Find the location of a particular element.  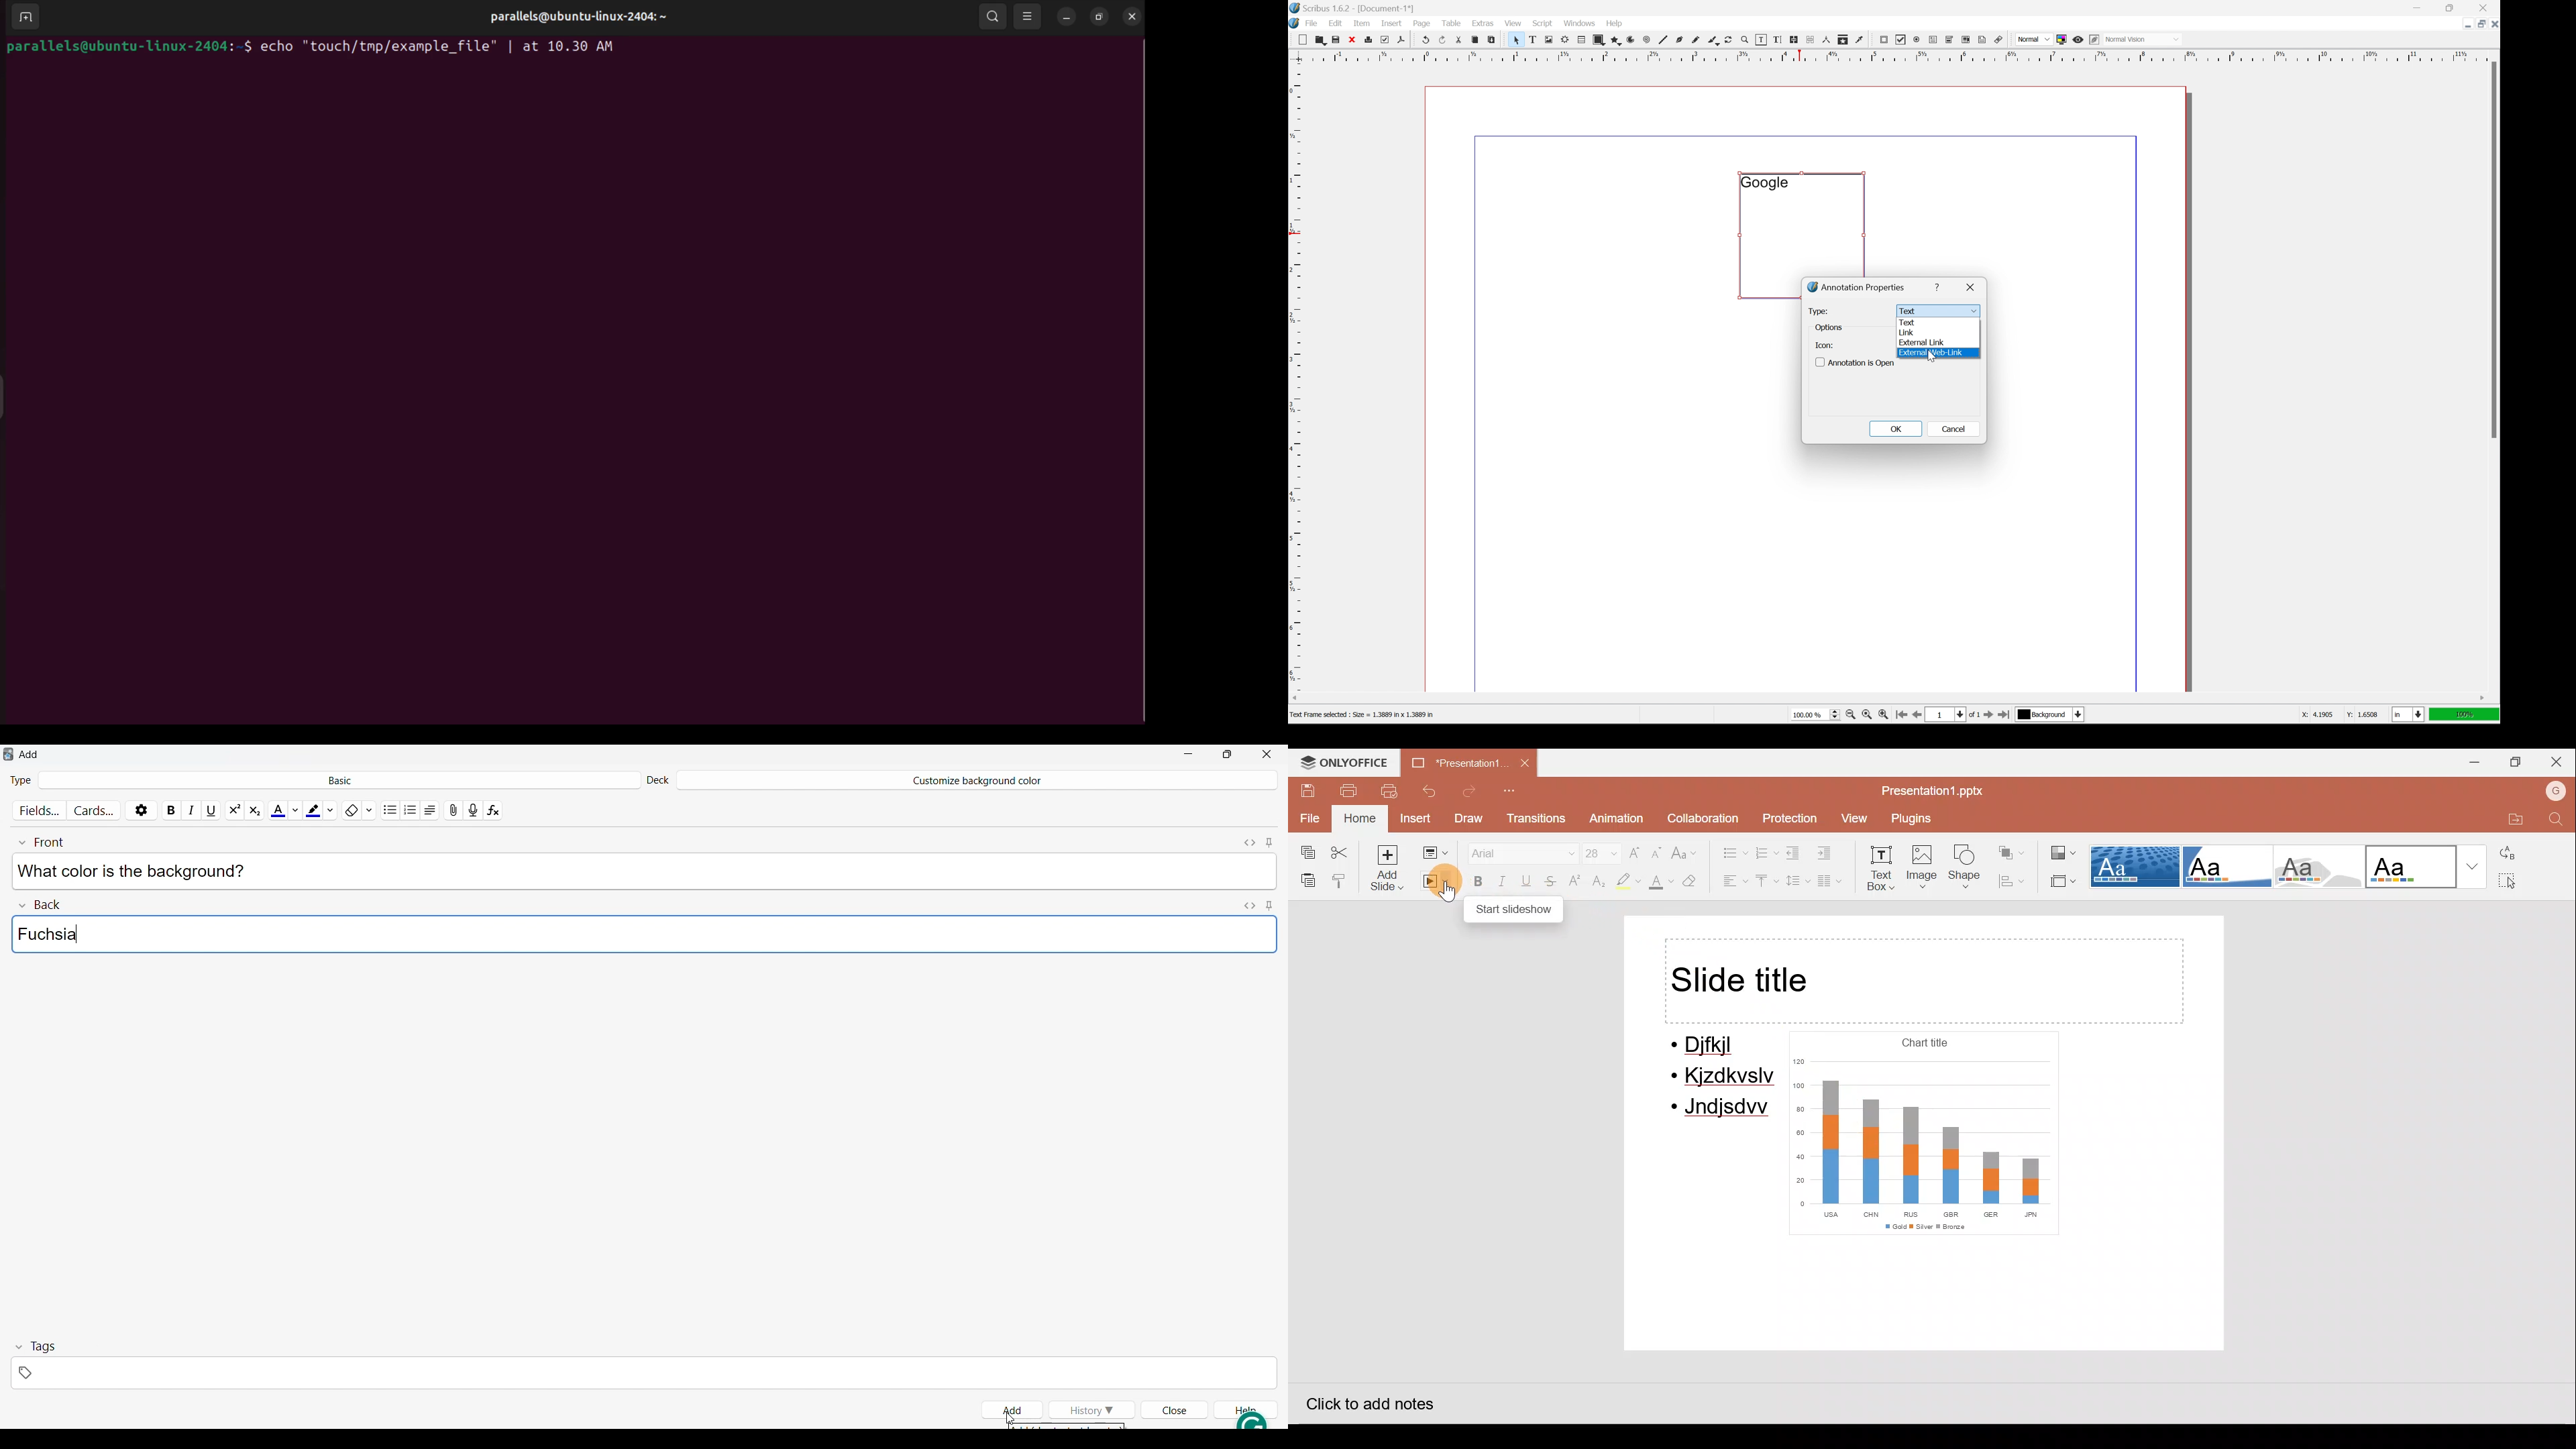

cut is located at coordinates (1458, 40).